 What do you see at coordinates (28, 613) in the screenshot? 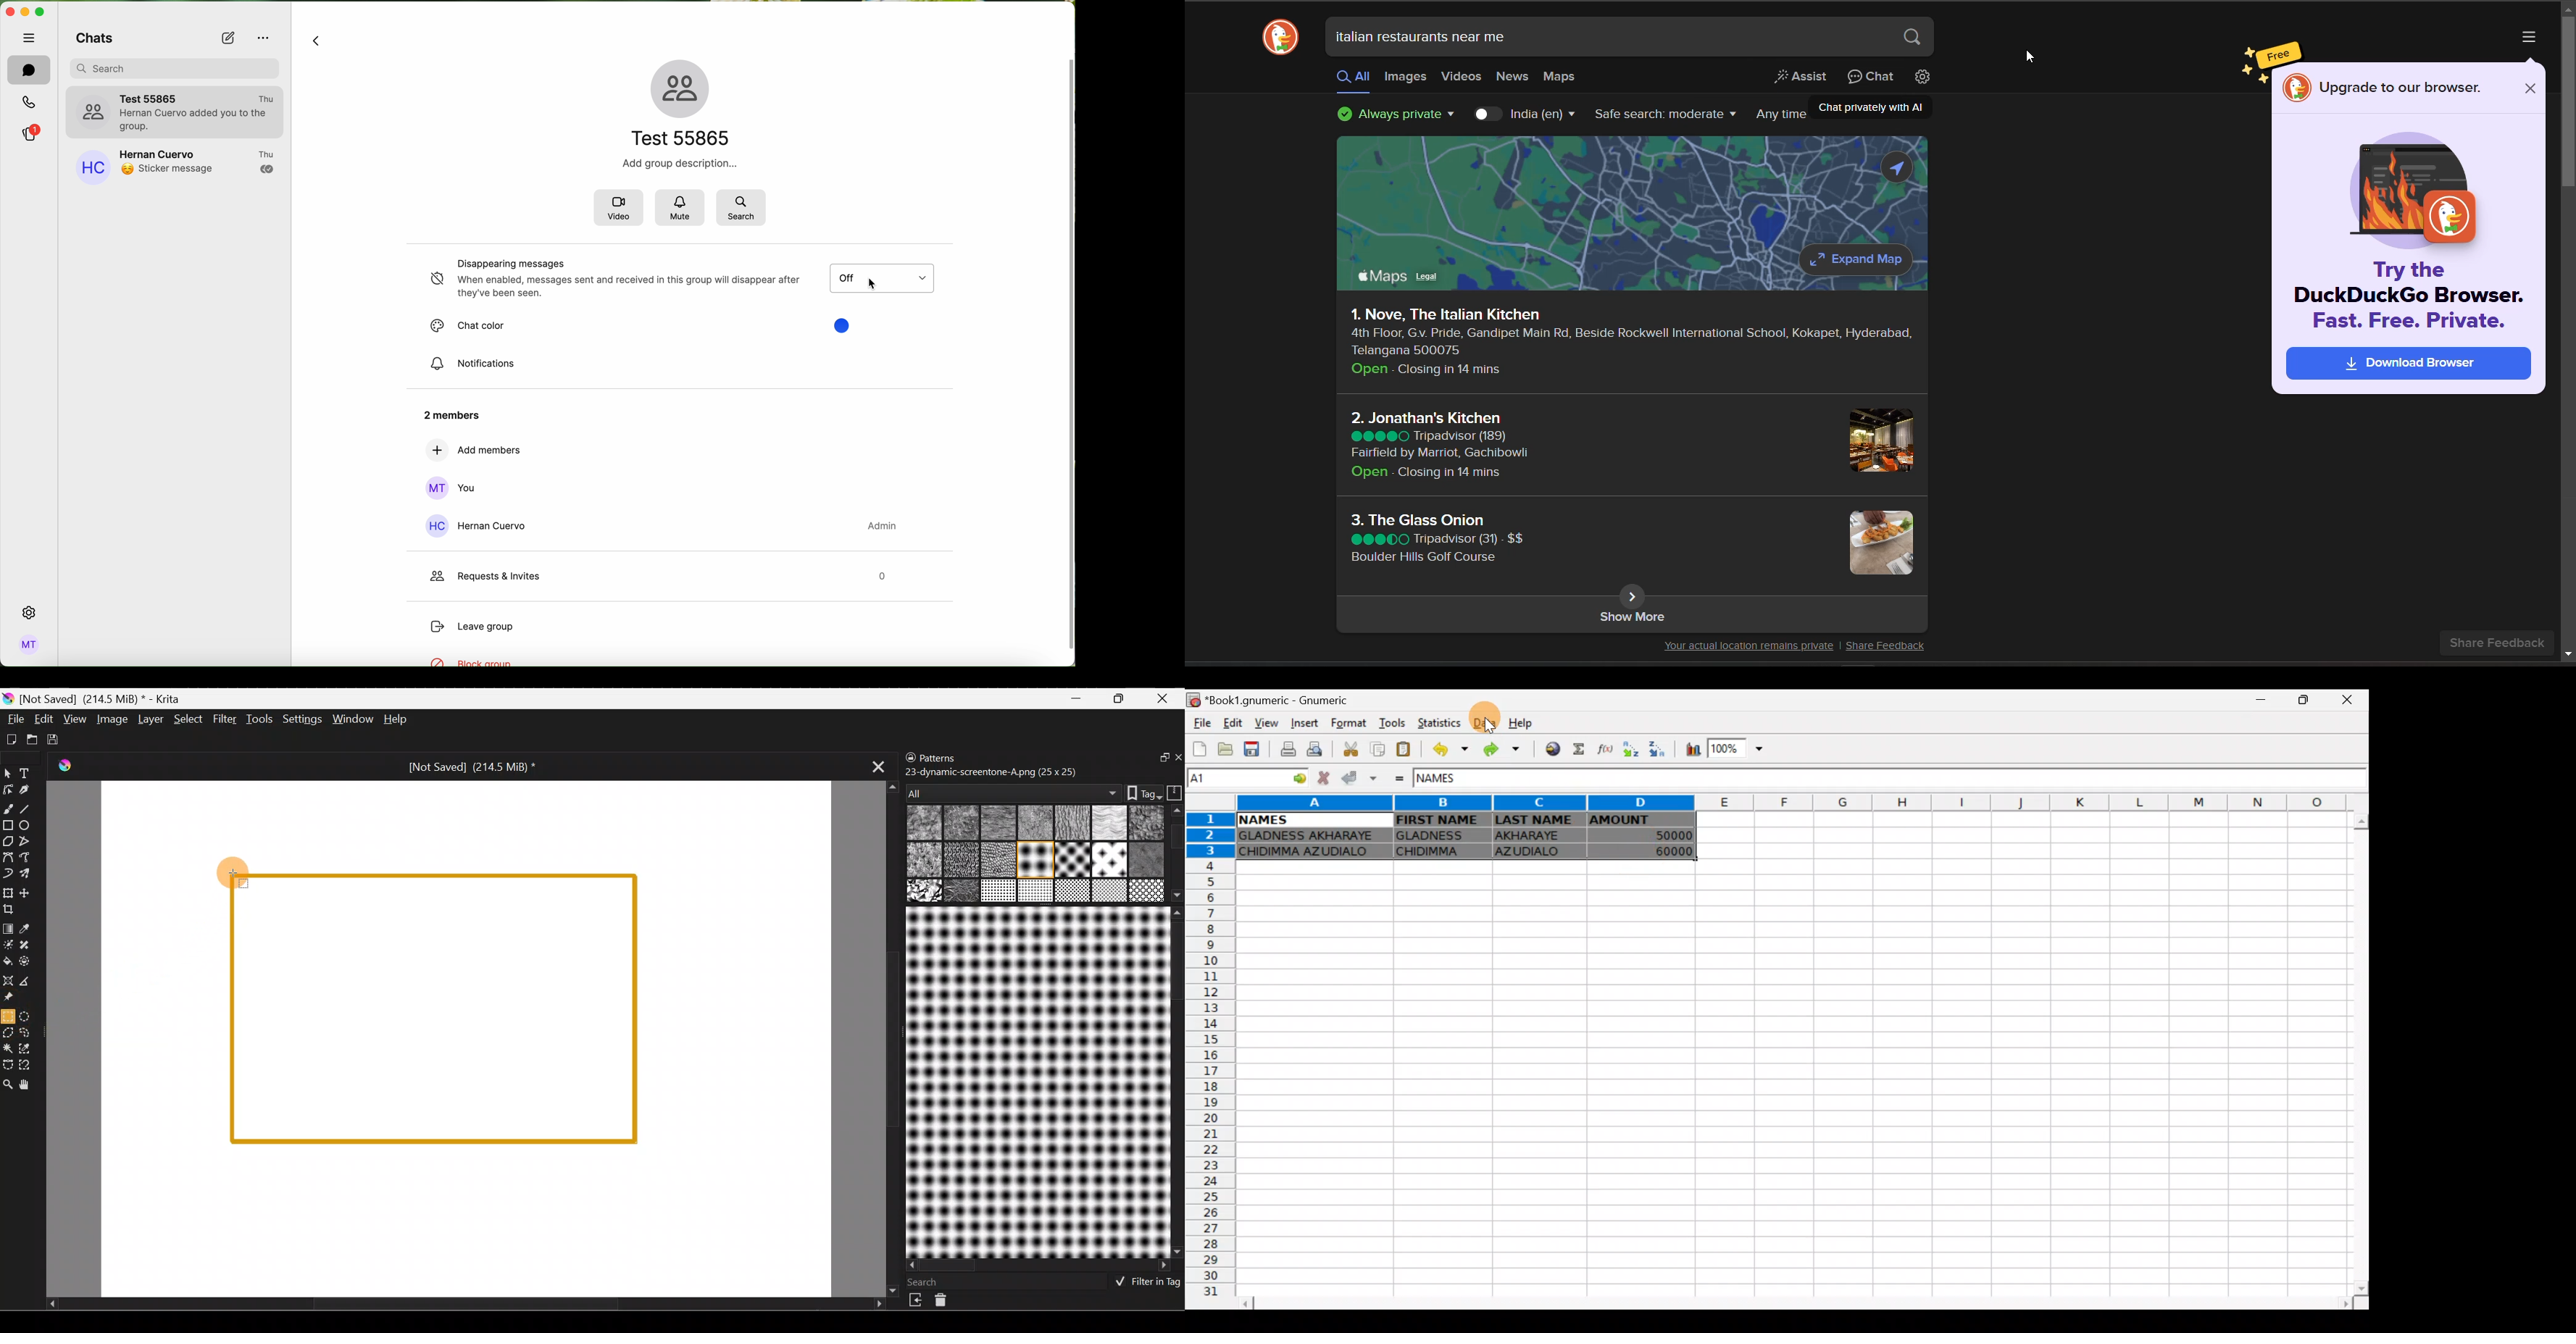
I see `settings` at bounding box center [28, 613].